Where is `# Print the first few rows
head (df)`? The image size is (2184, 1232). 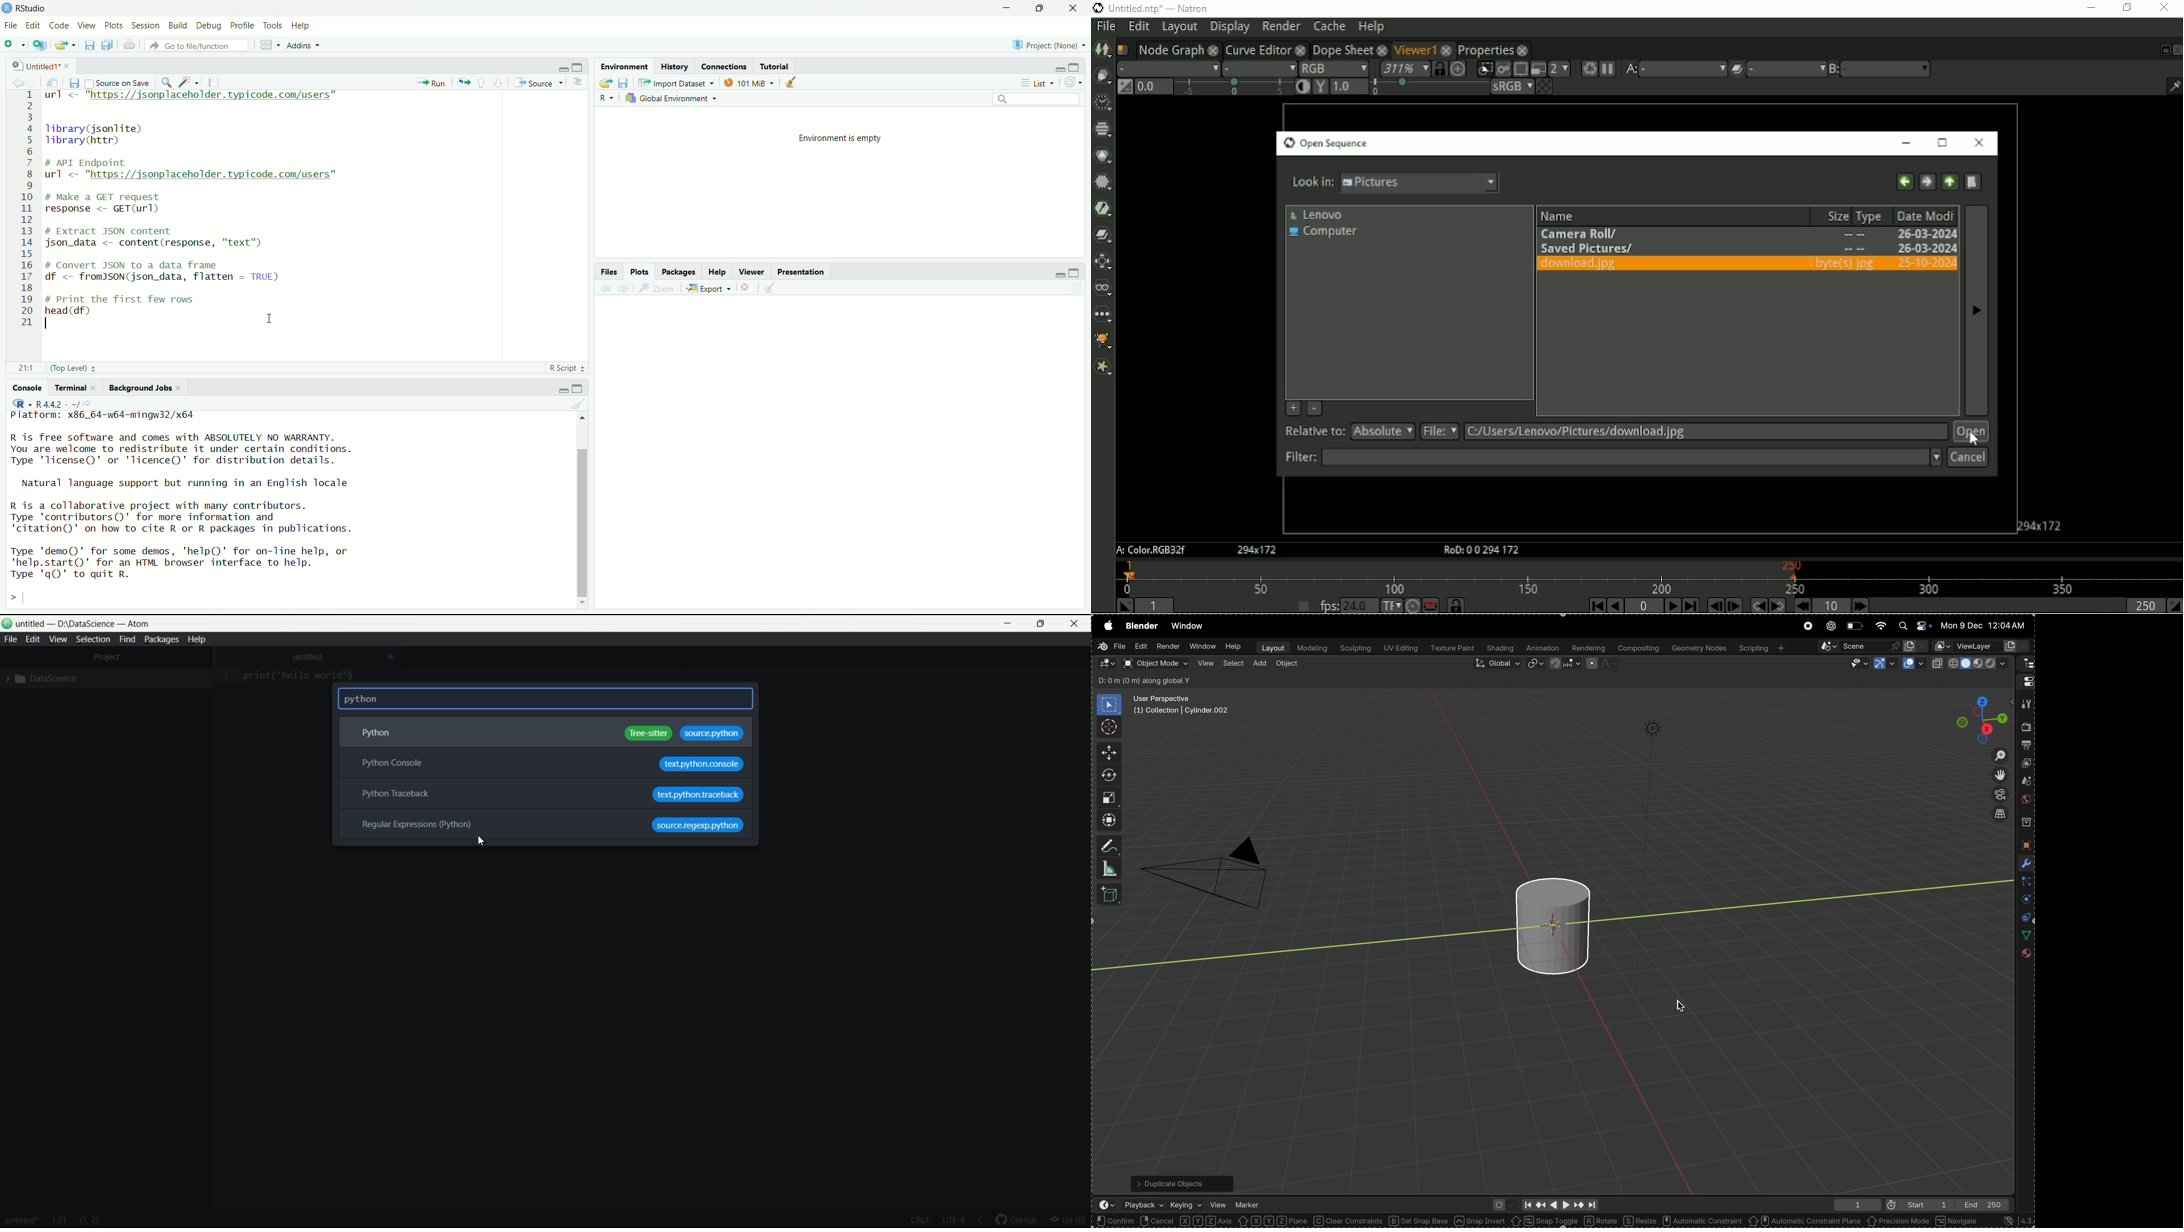
# Print the first few rows
head (df) is located at coordinates (121, 308).